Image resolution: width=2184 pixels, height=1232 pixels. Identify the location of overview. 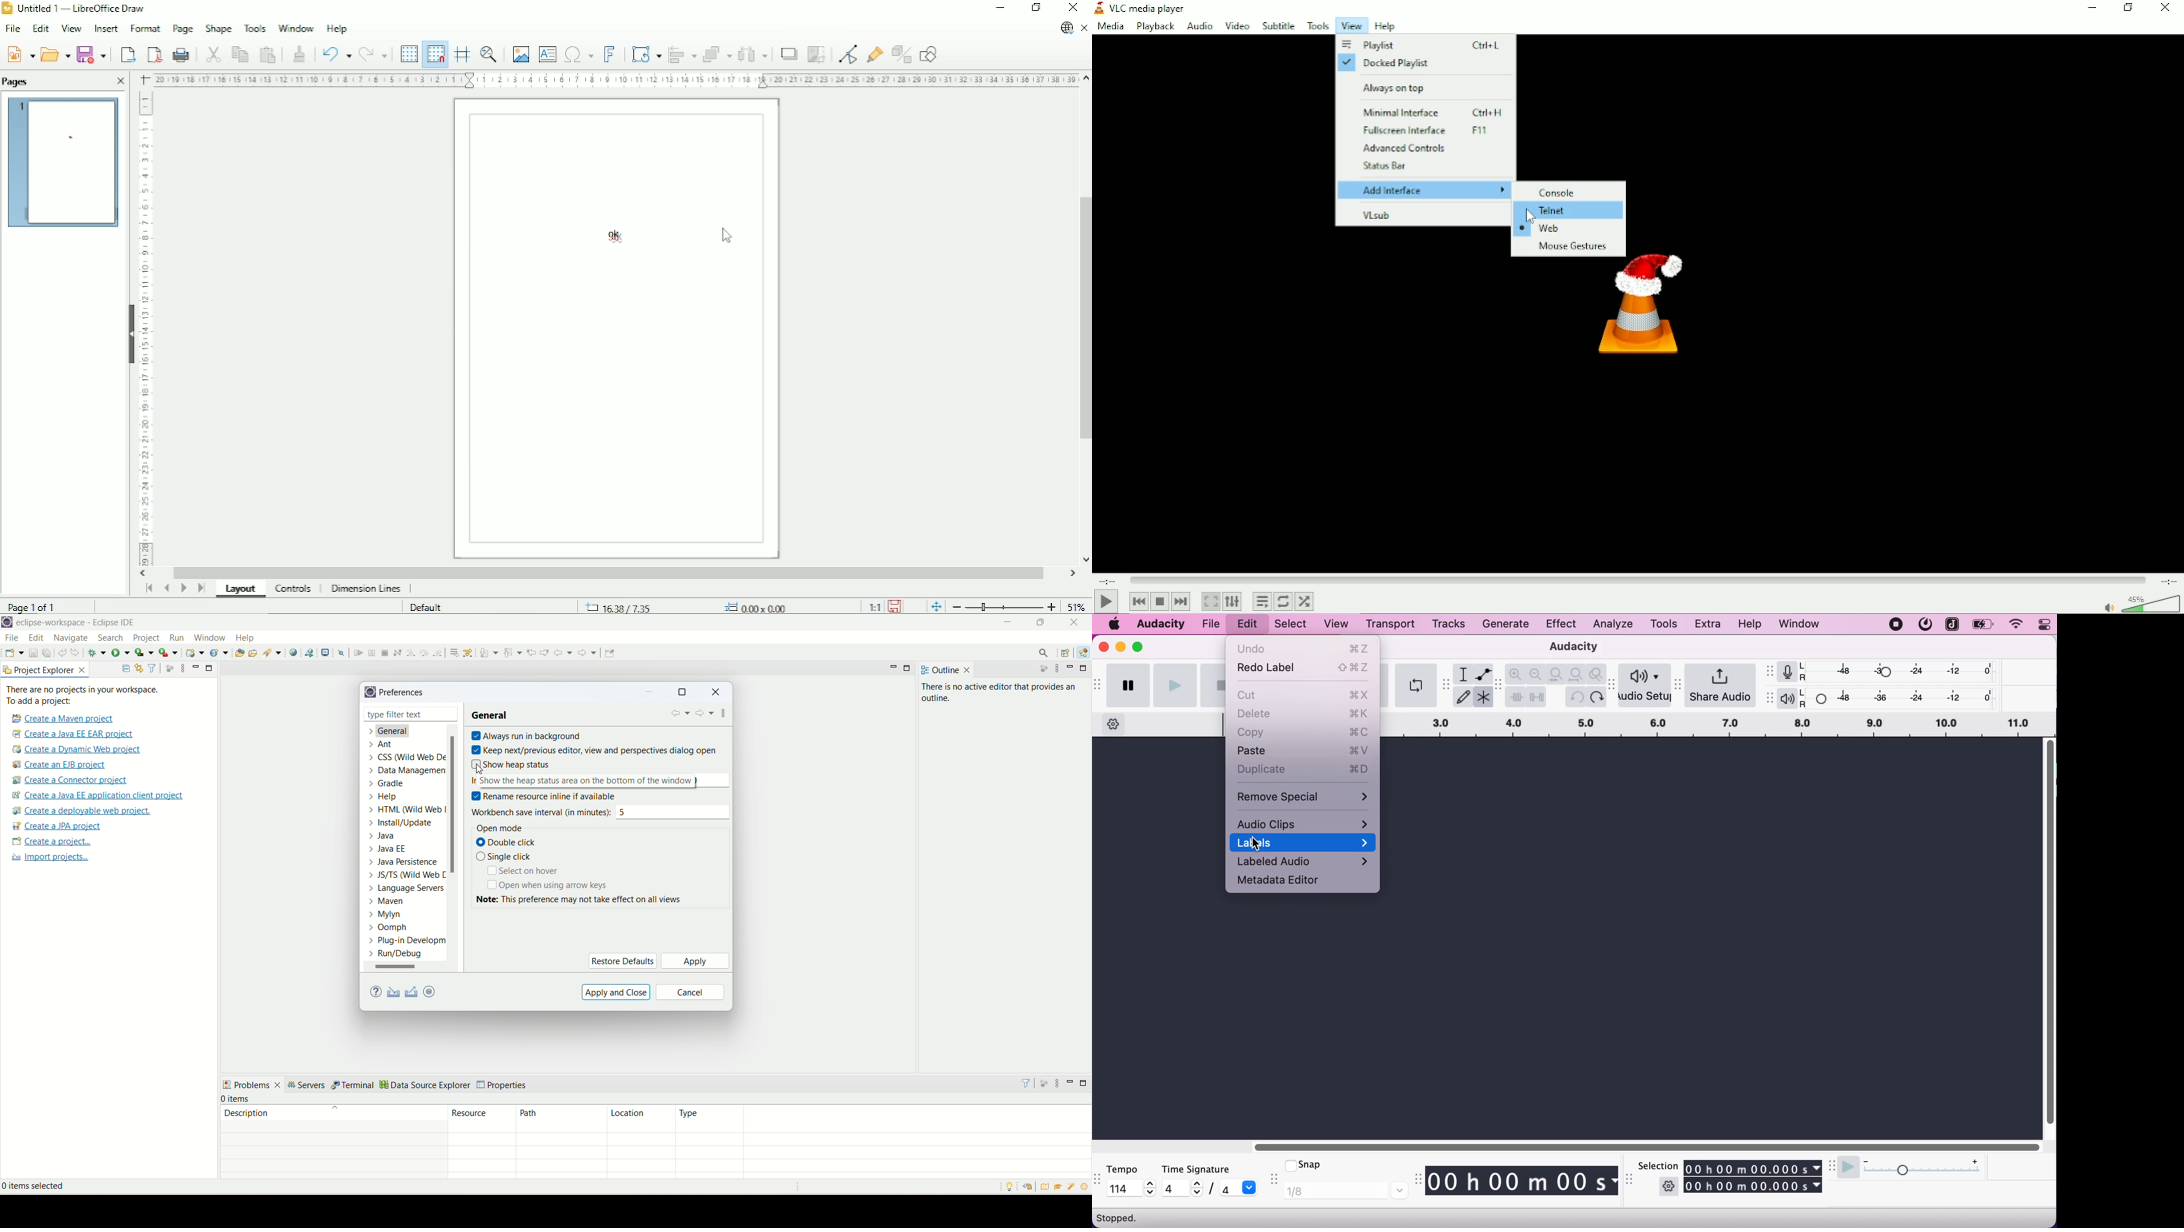
(1043, 1186).